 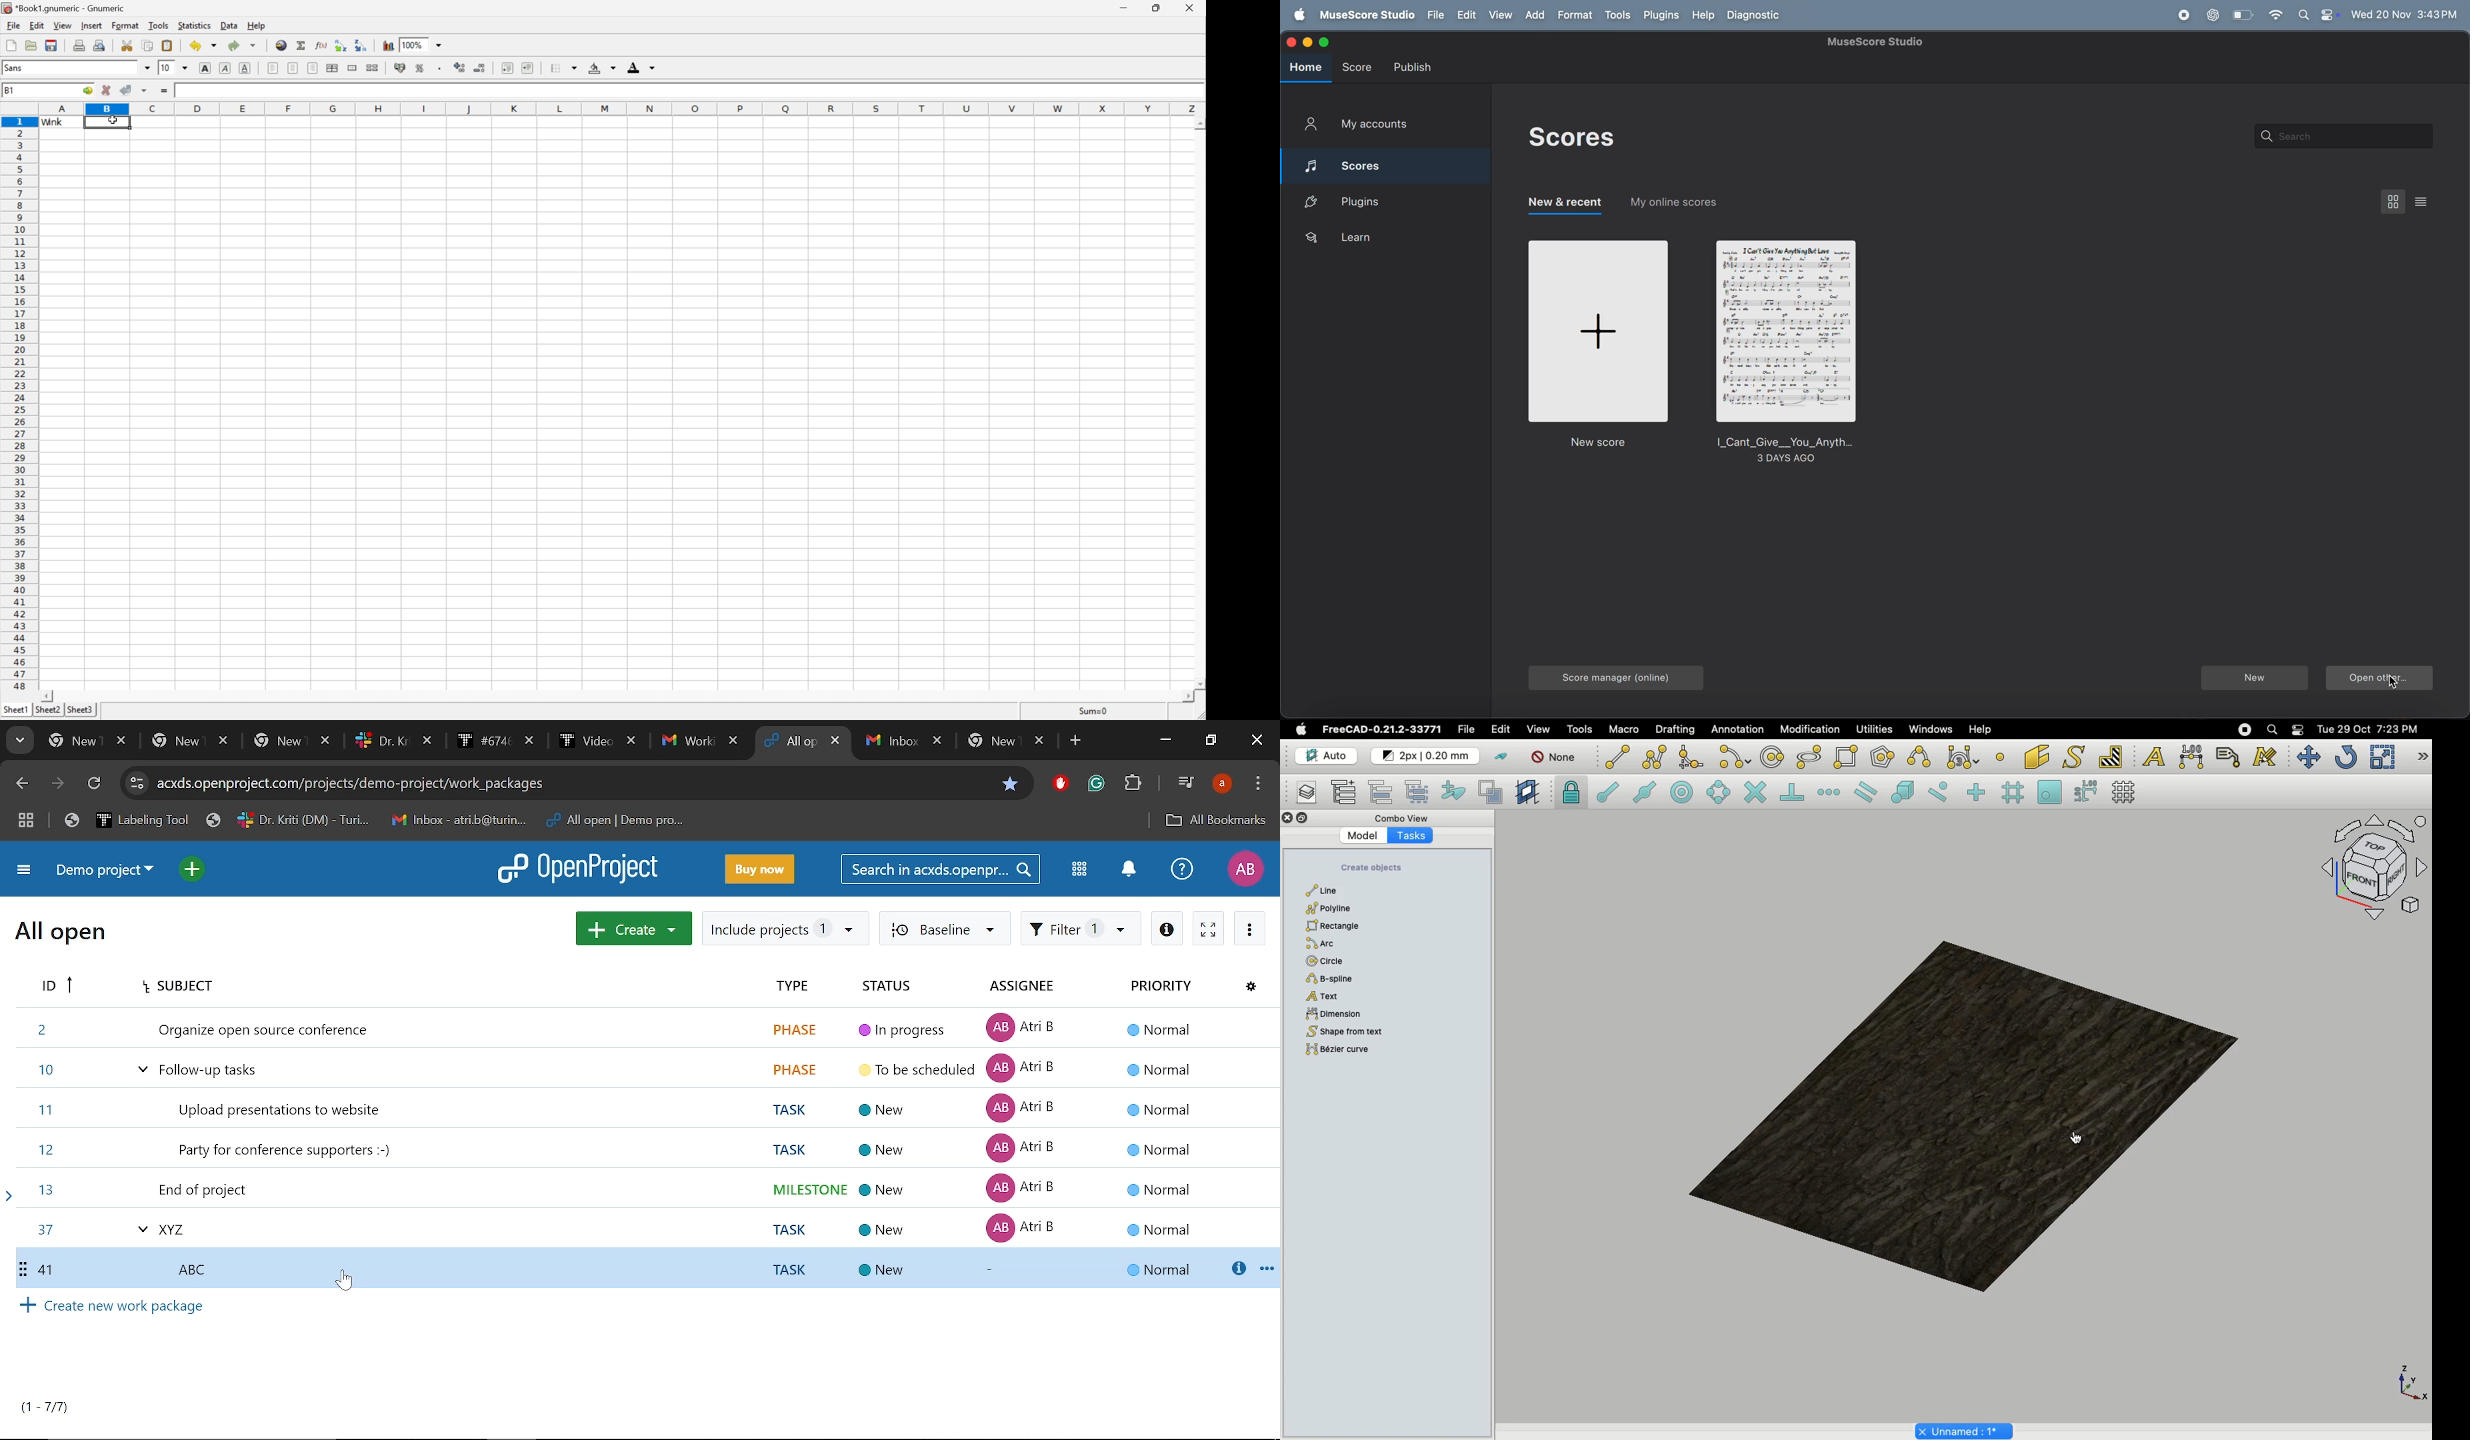 What do you see at coordinates (422, 68) in the screenshot?
I see `format selection as percentage` at bounding box center [422, 68].